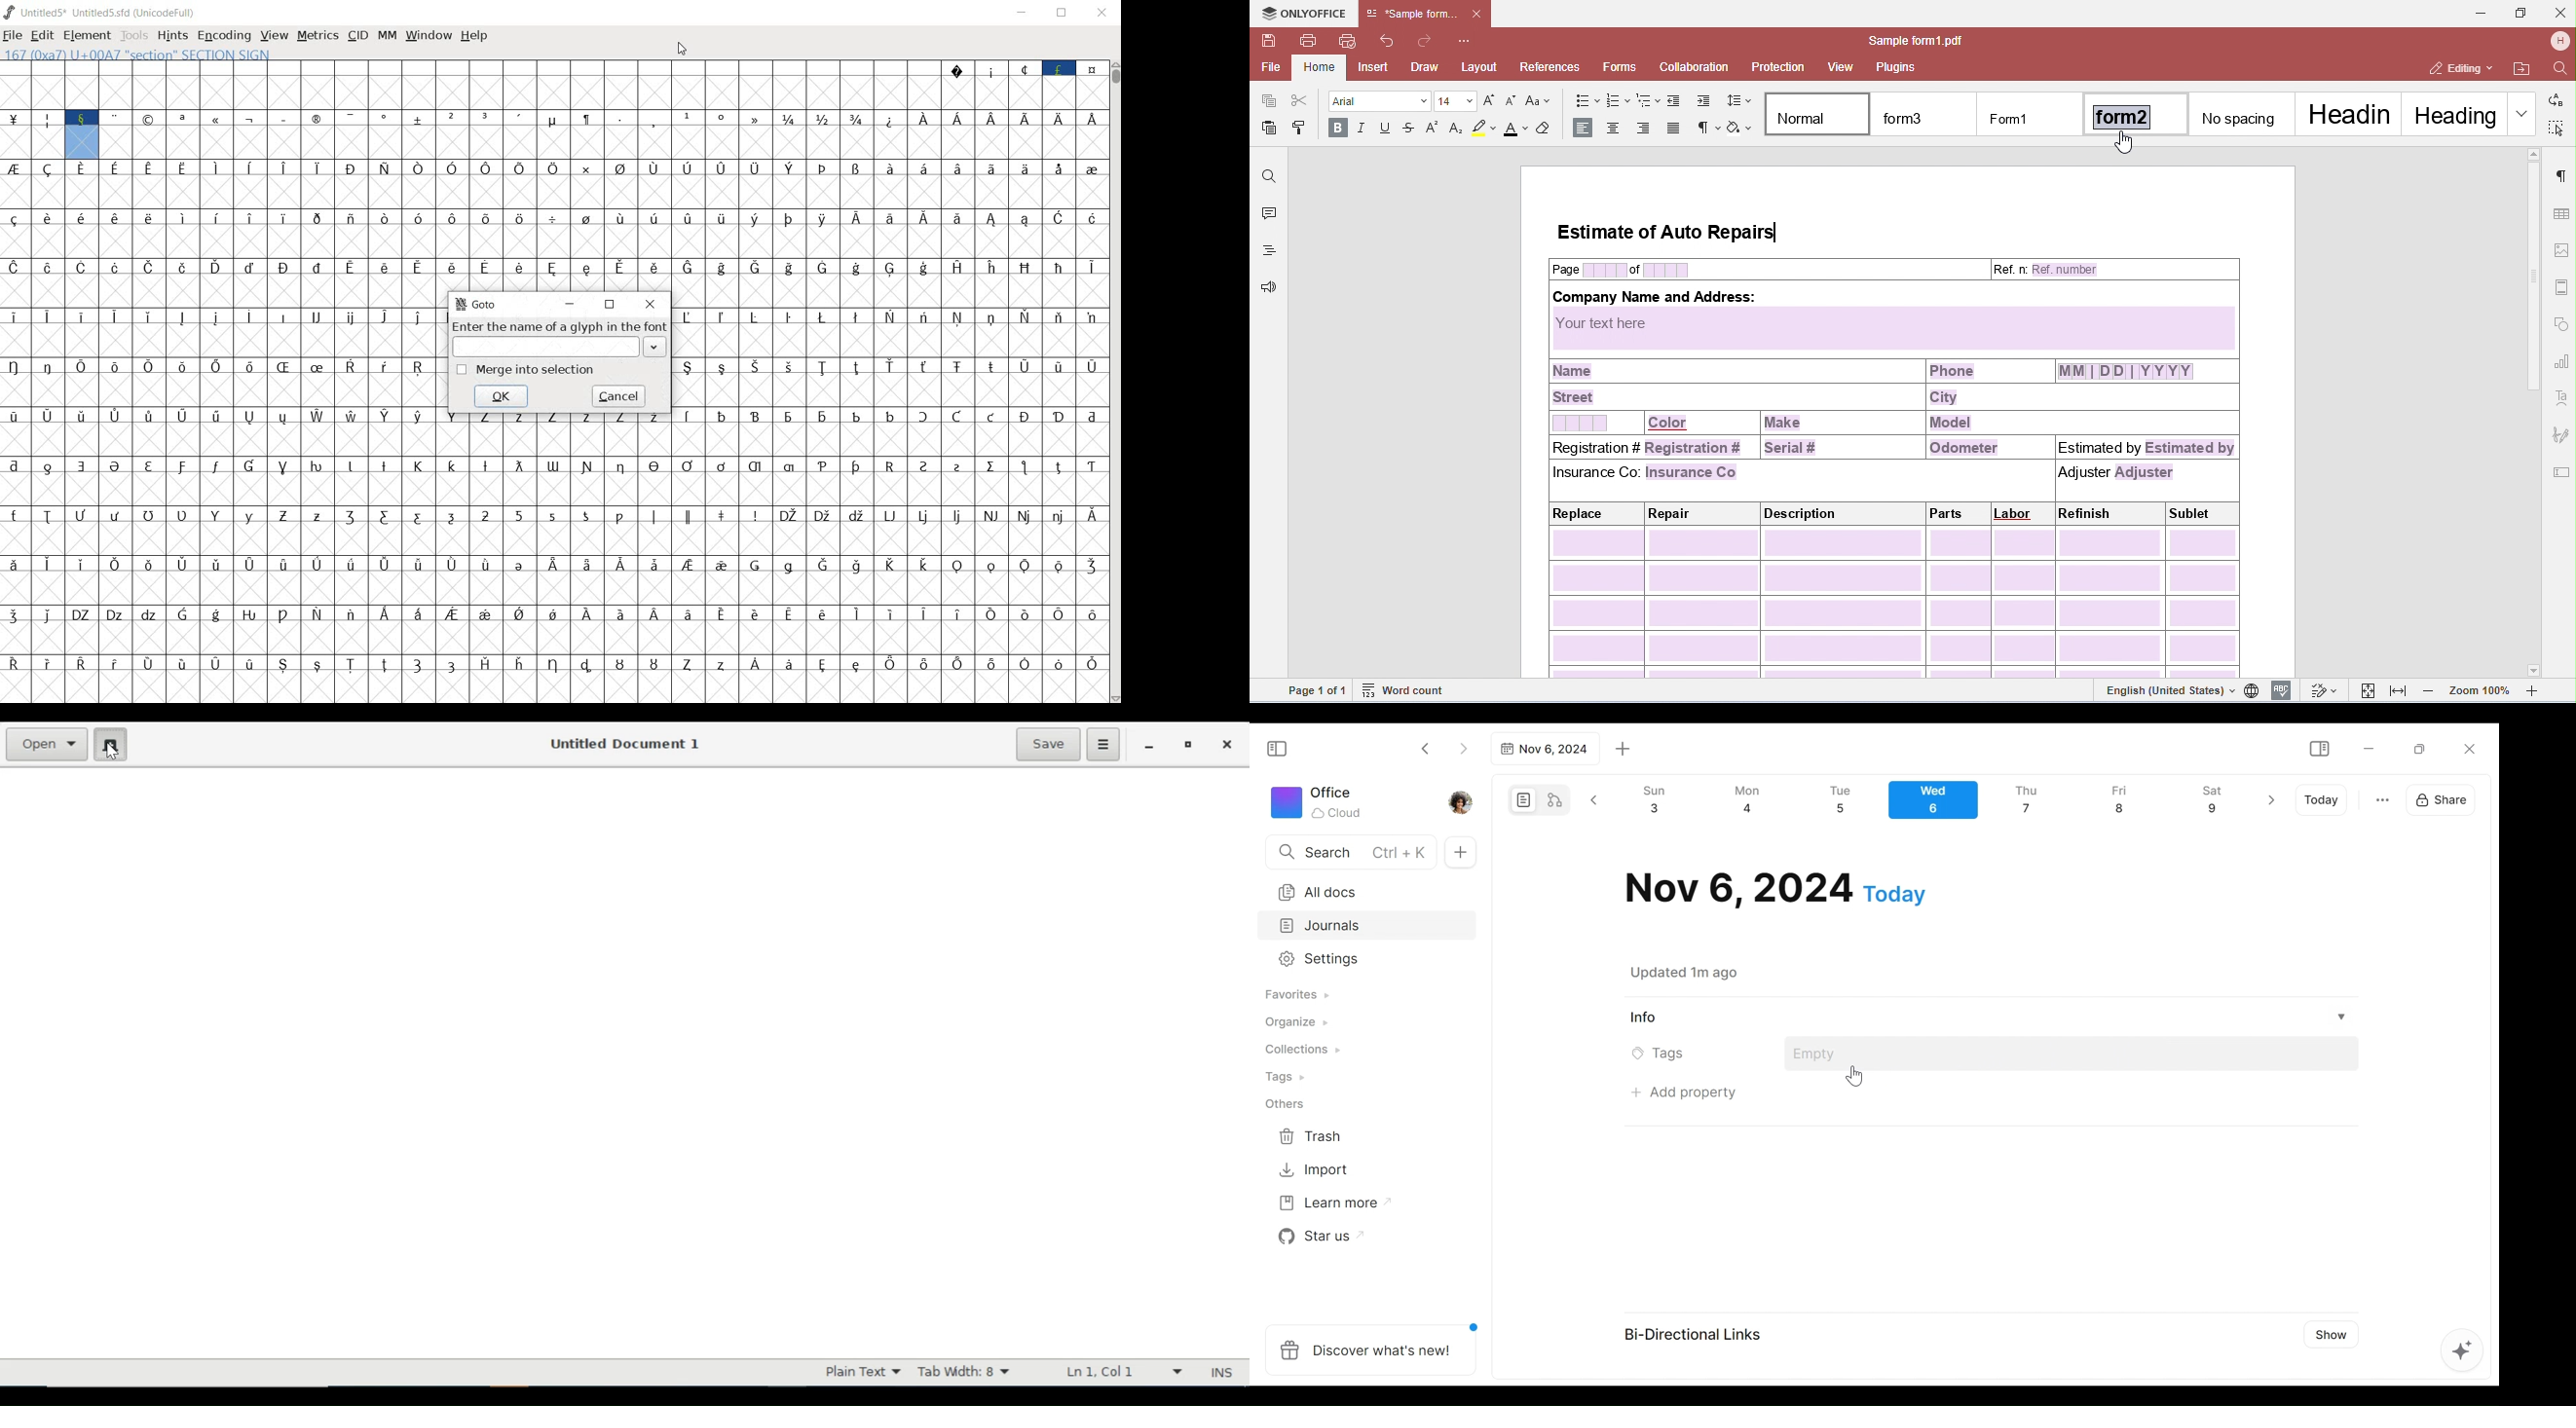 The width and height of the screenshot is (2576, 1428). What do you see at coordinates (639, 133) in the screenshot?
I see `special character` at bounding box center [639, 133].